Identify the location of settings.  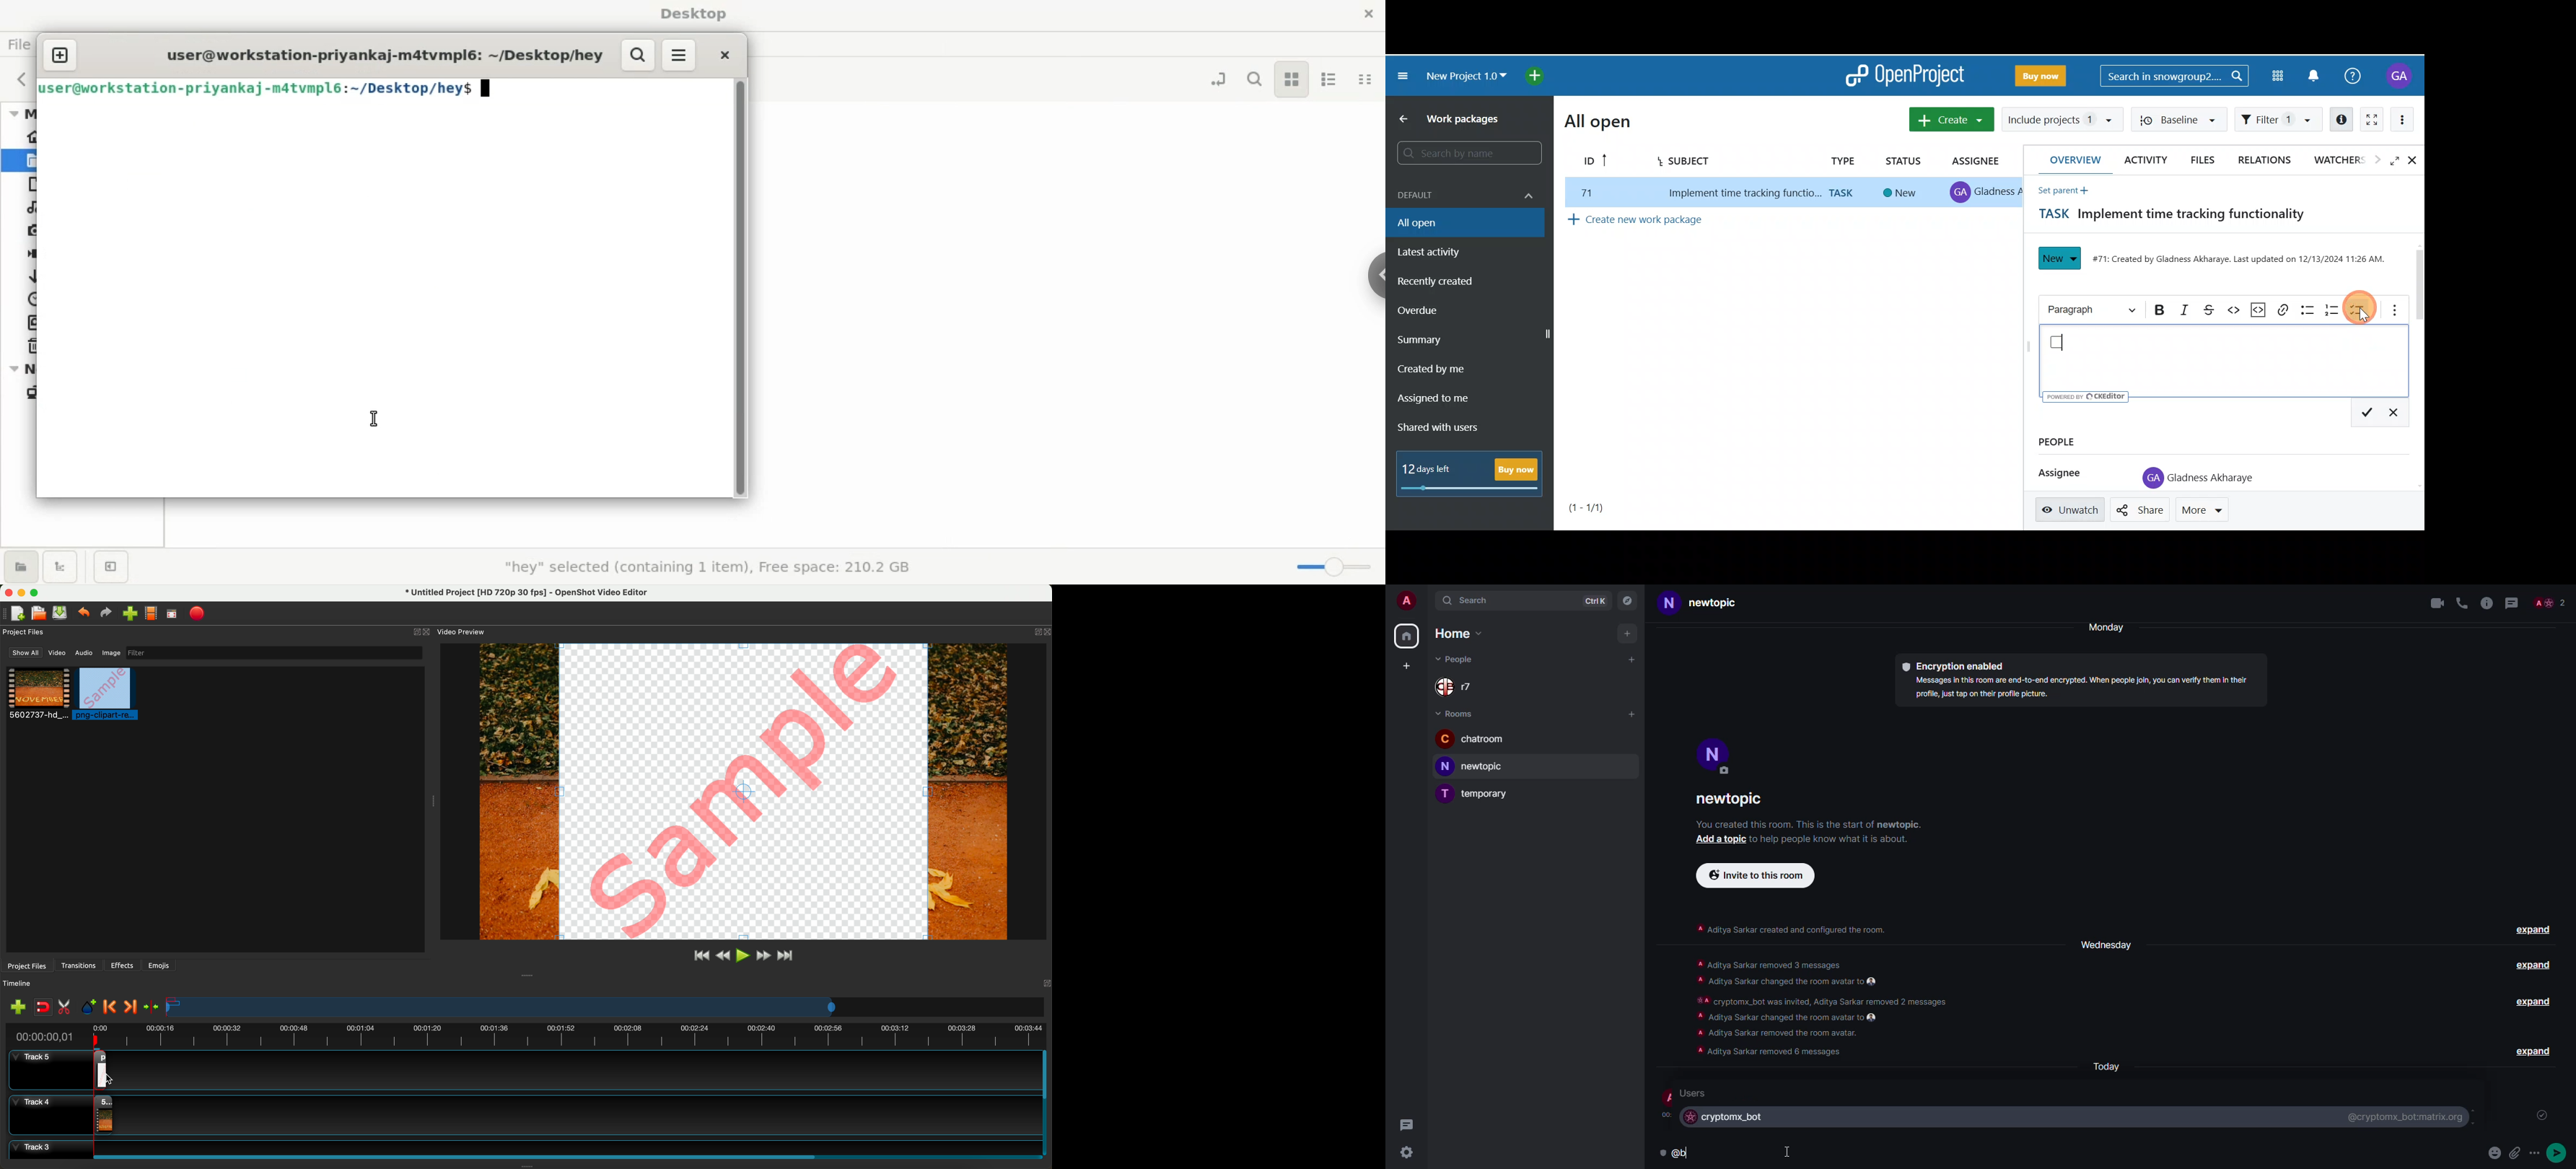
(1406, 1153).